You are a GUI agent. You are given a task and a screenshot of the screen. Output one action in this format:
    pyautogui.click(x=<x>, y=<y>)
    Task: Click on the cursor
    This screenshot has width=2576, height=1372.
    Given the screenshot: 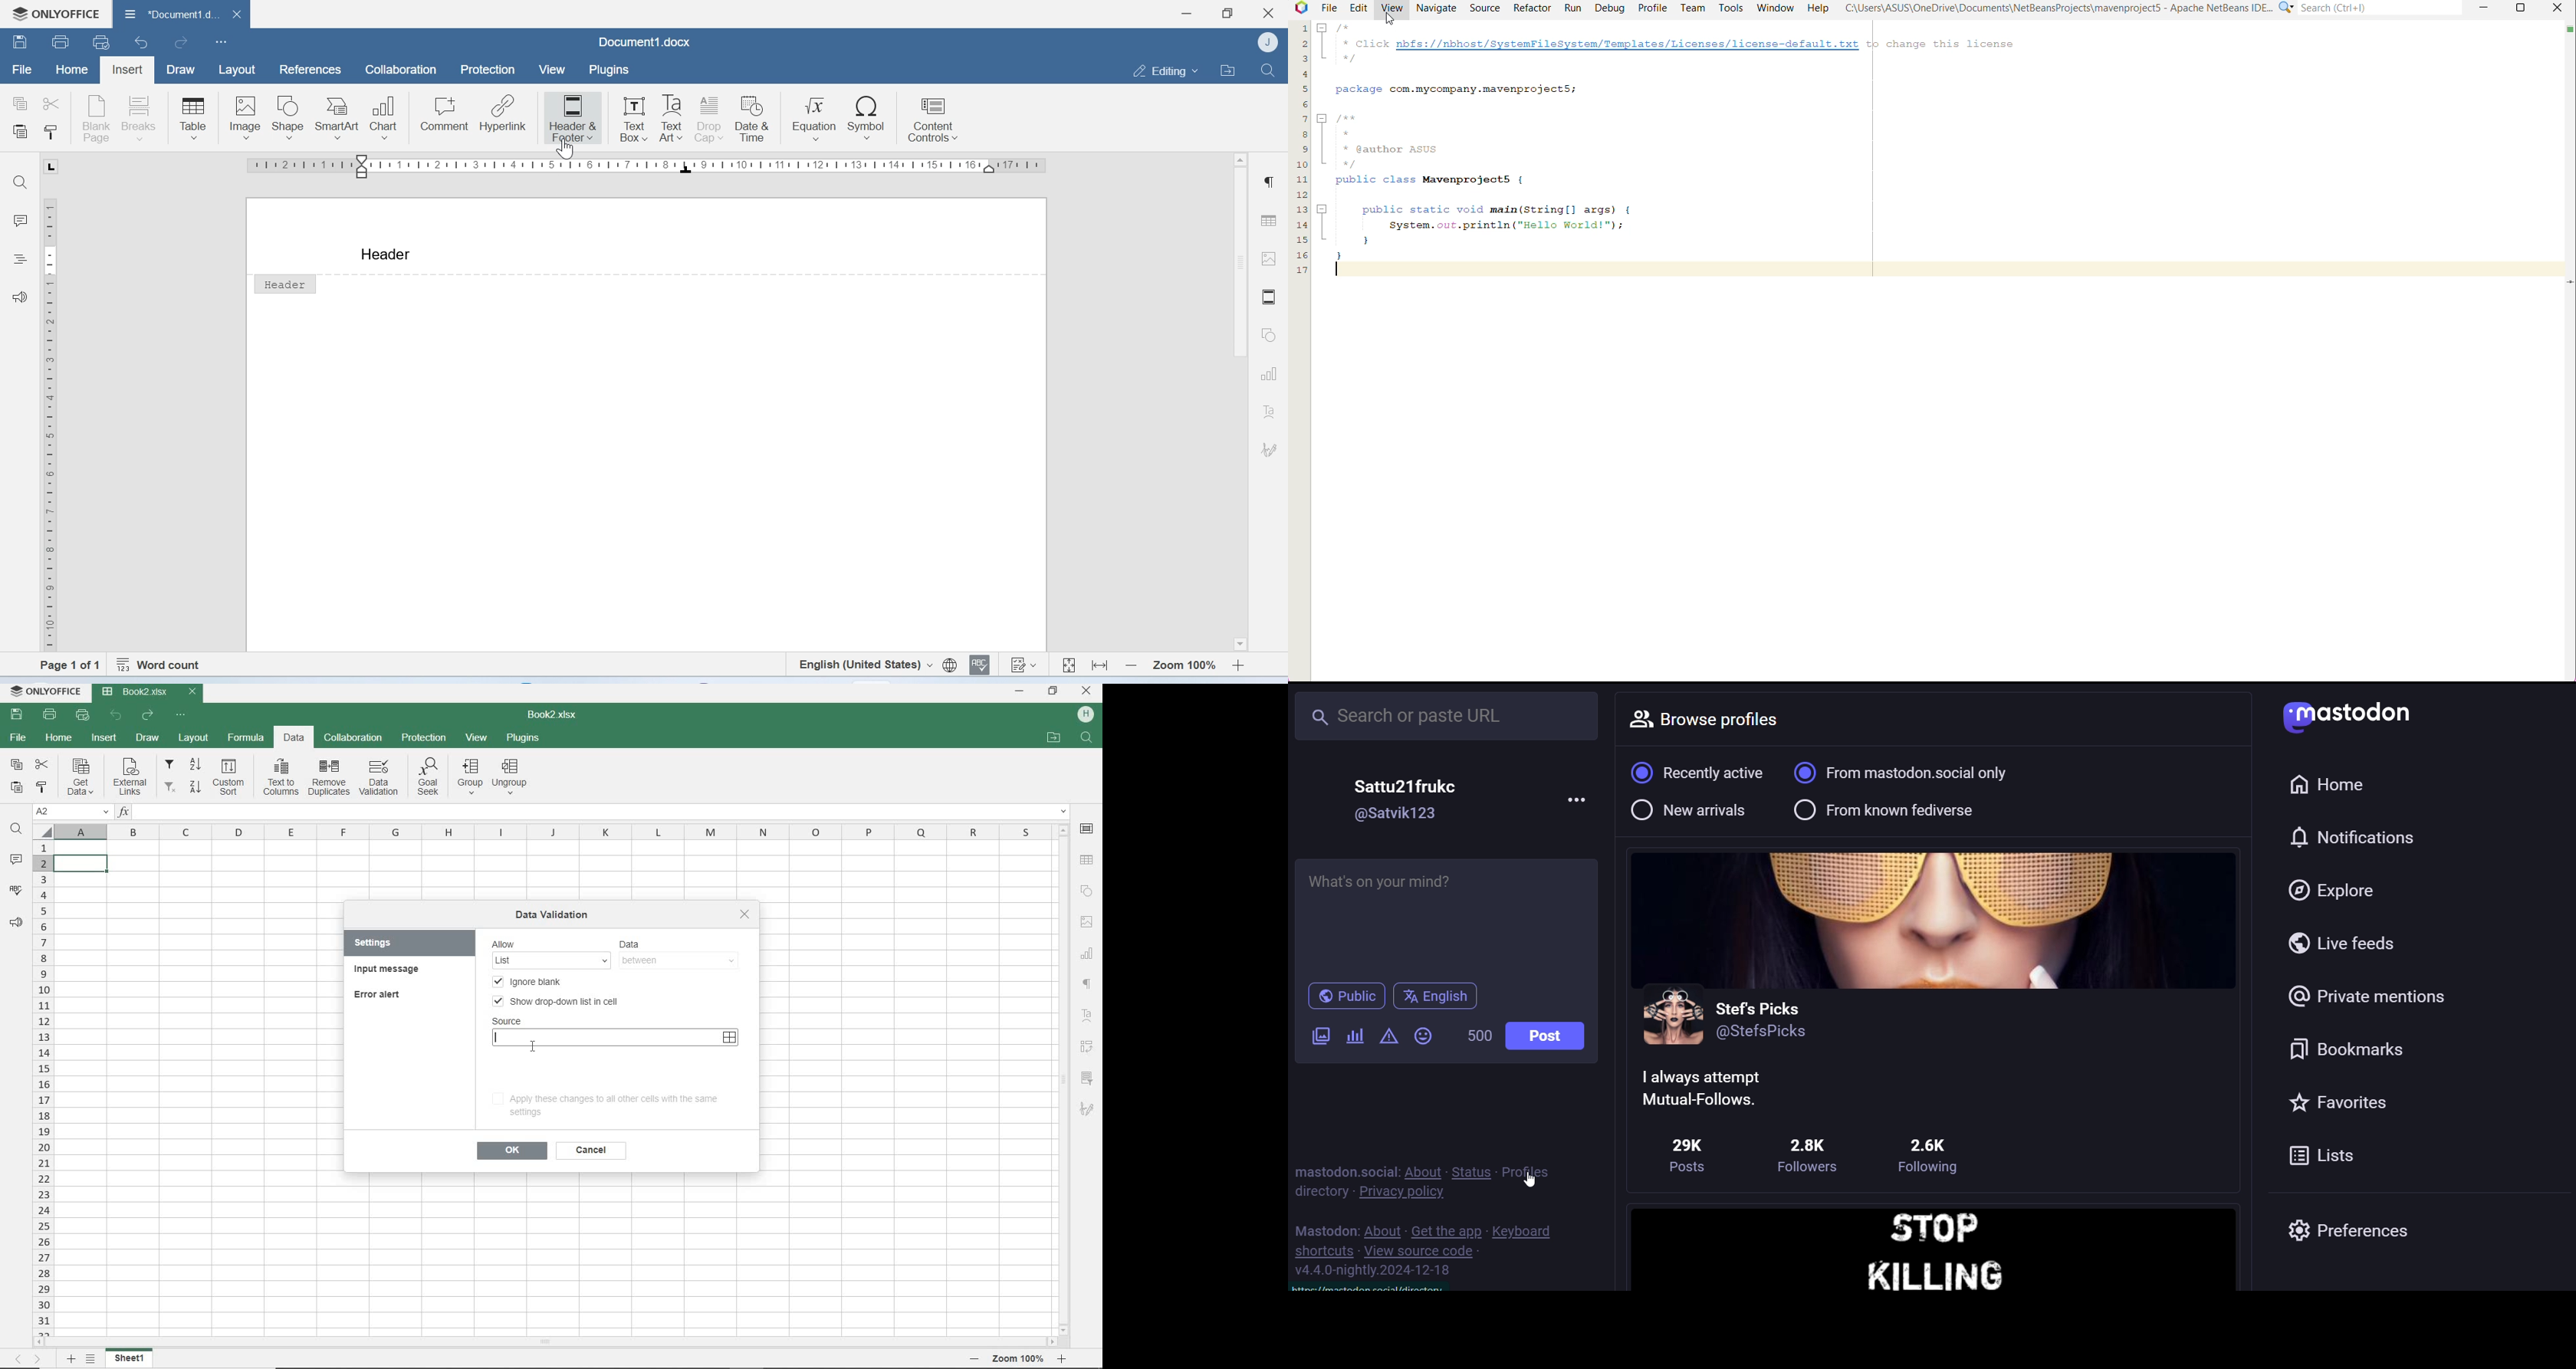 What is the action you would take?
    pyautogui.click(x=1535, y=1178)
    